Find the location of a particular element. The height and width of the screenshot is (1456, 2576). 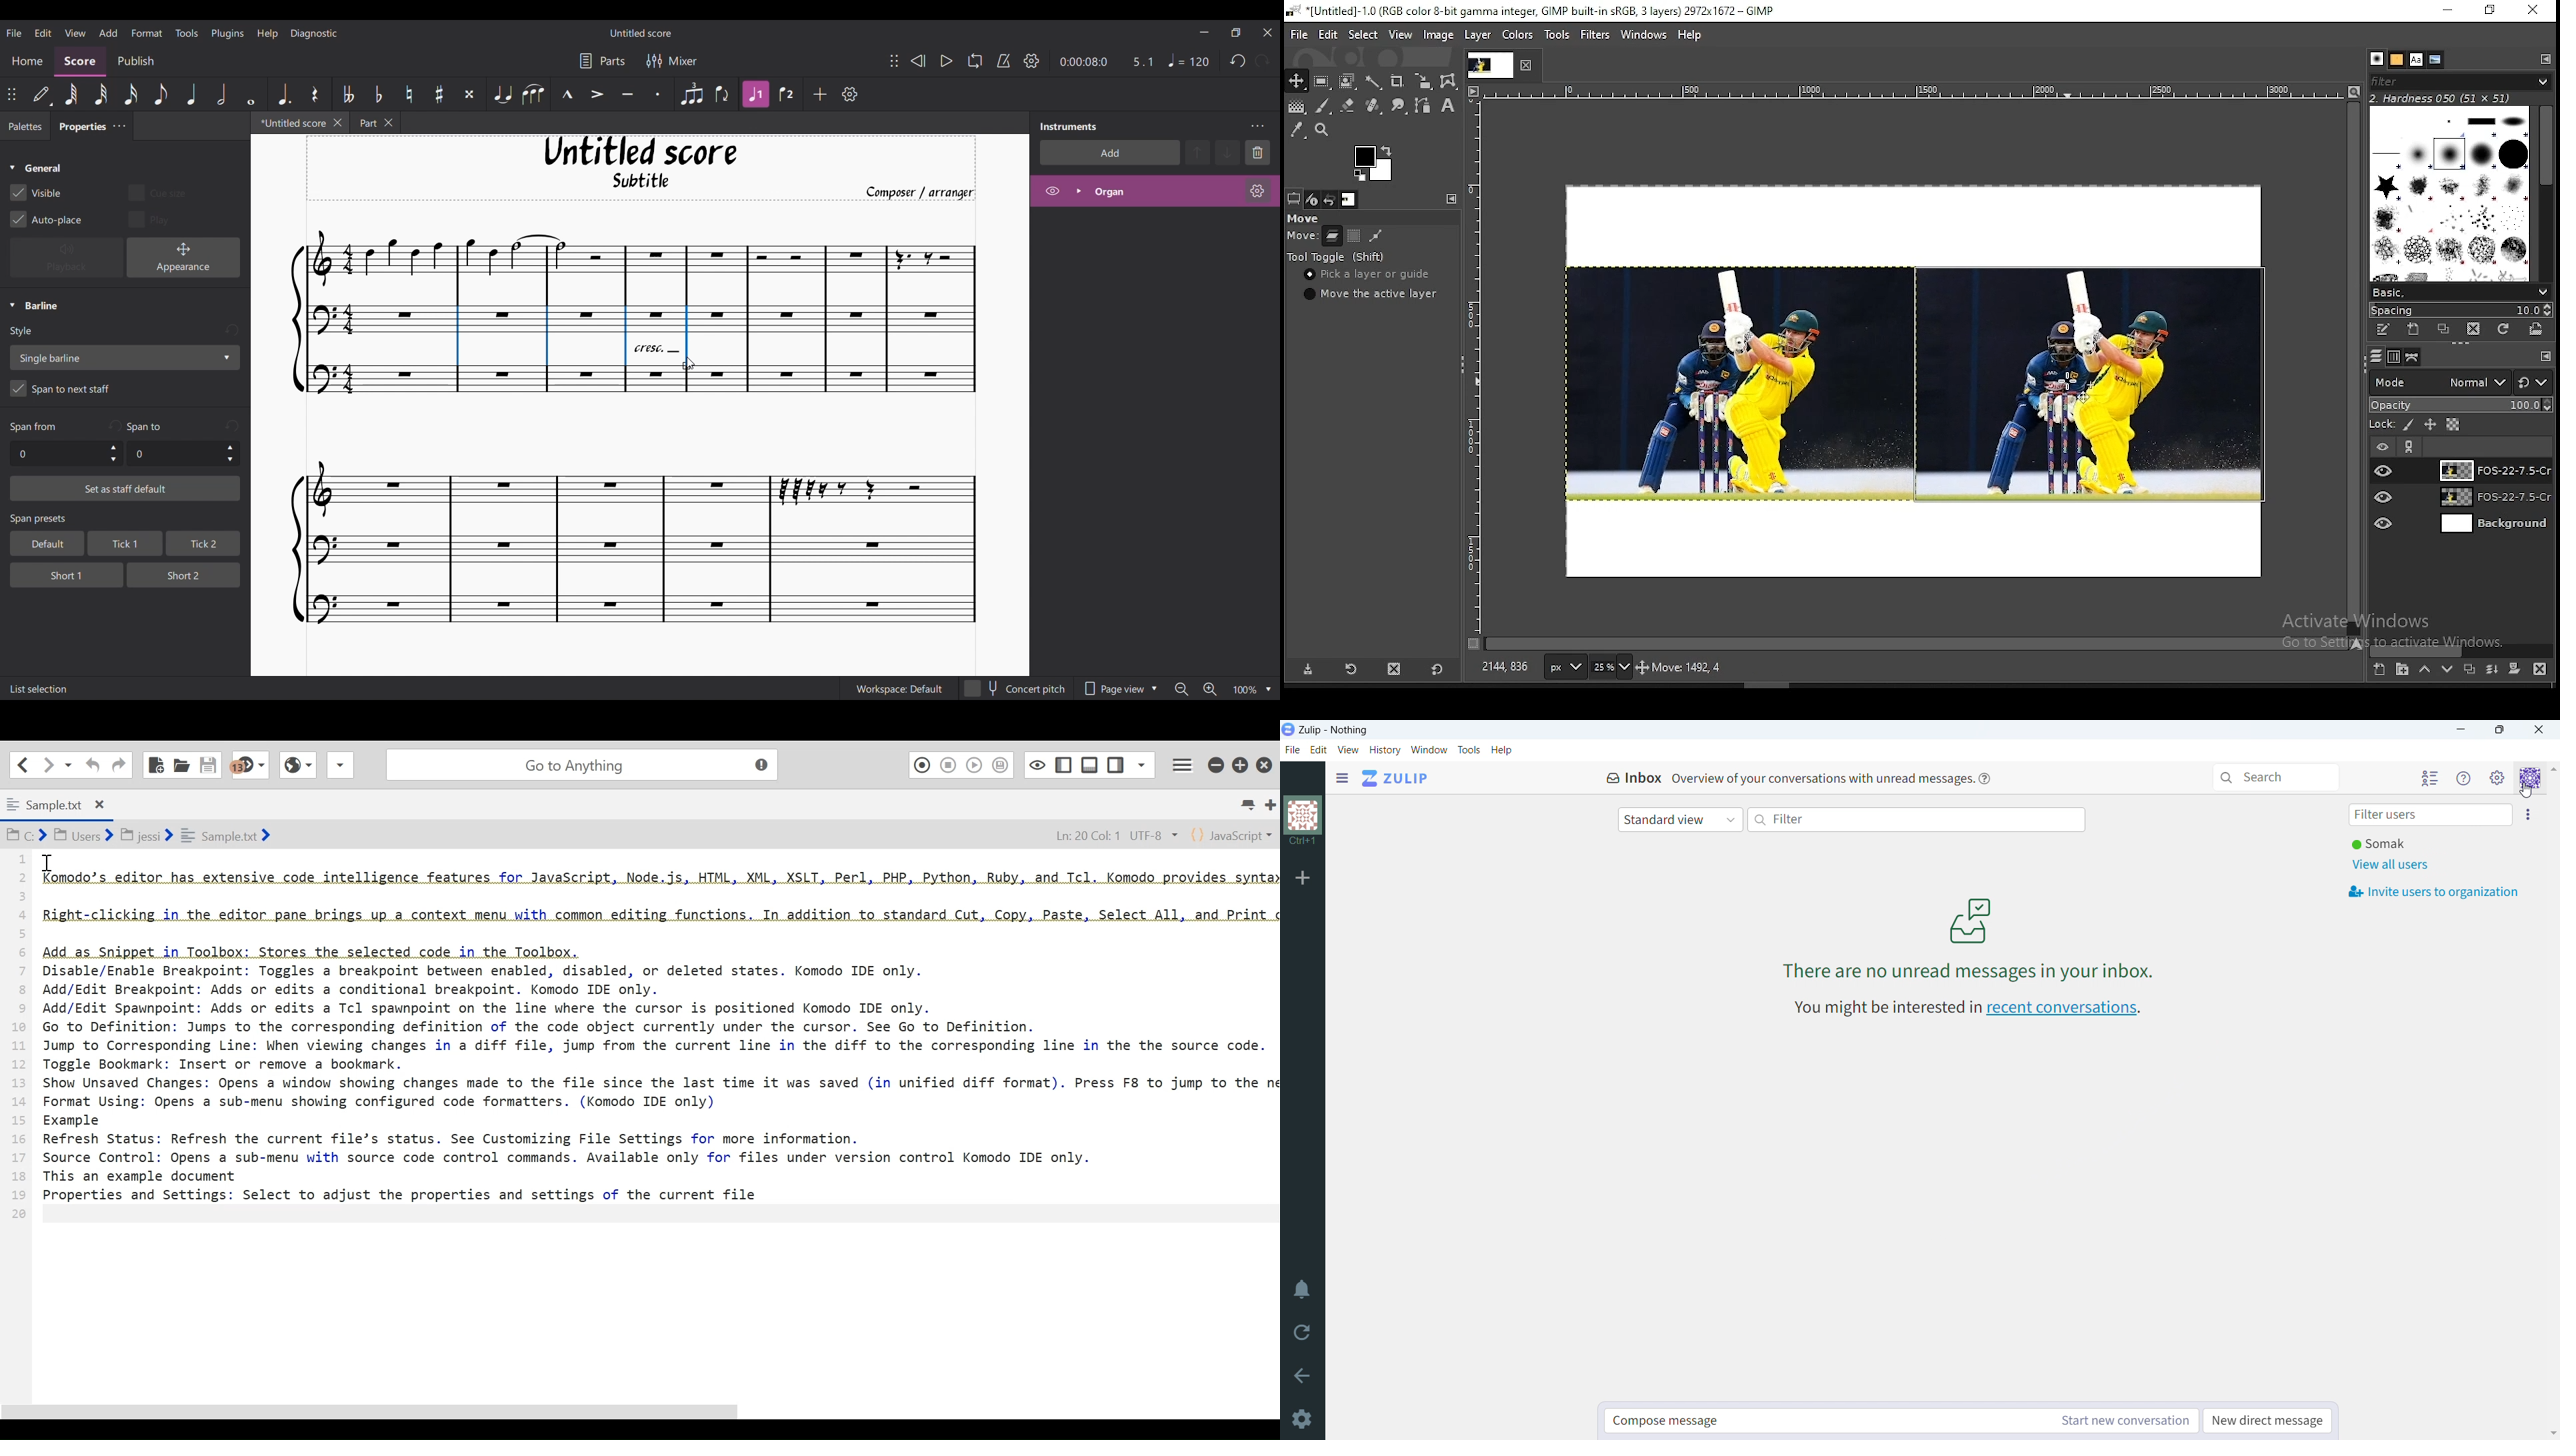

Undo input made is located at coordinates (232, 425).